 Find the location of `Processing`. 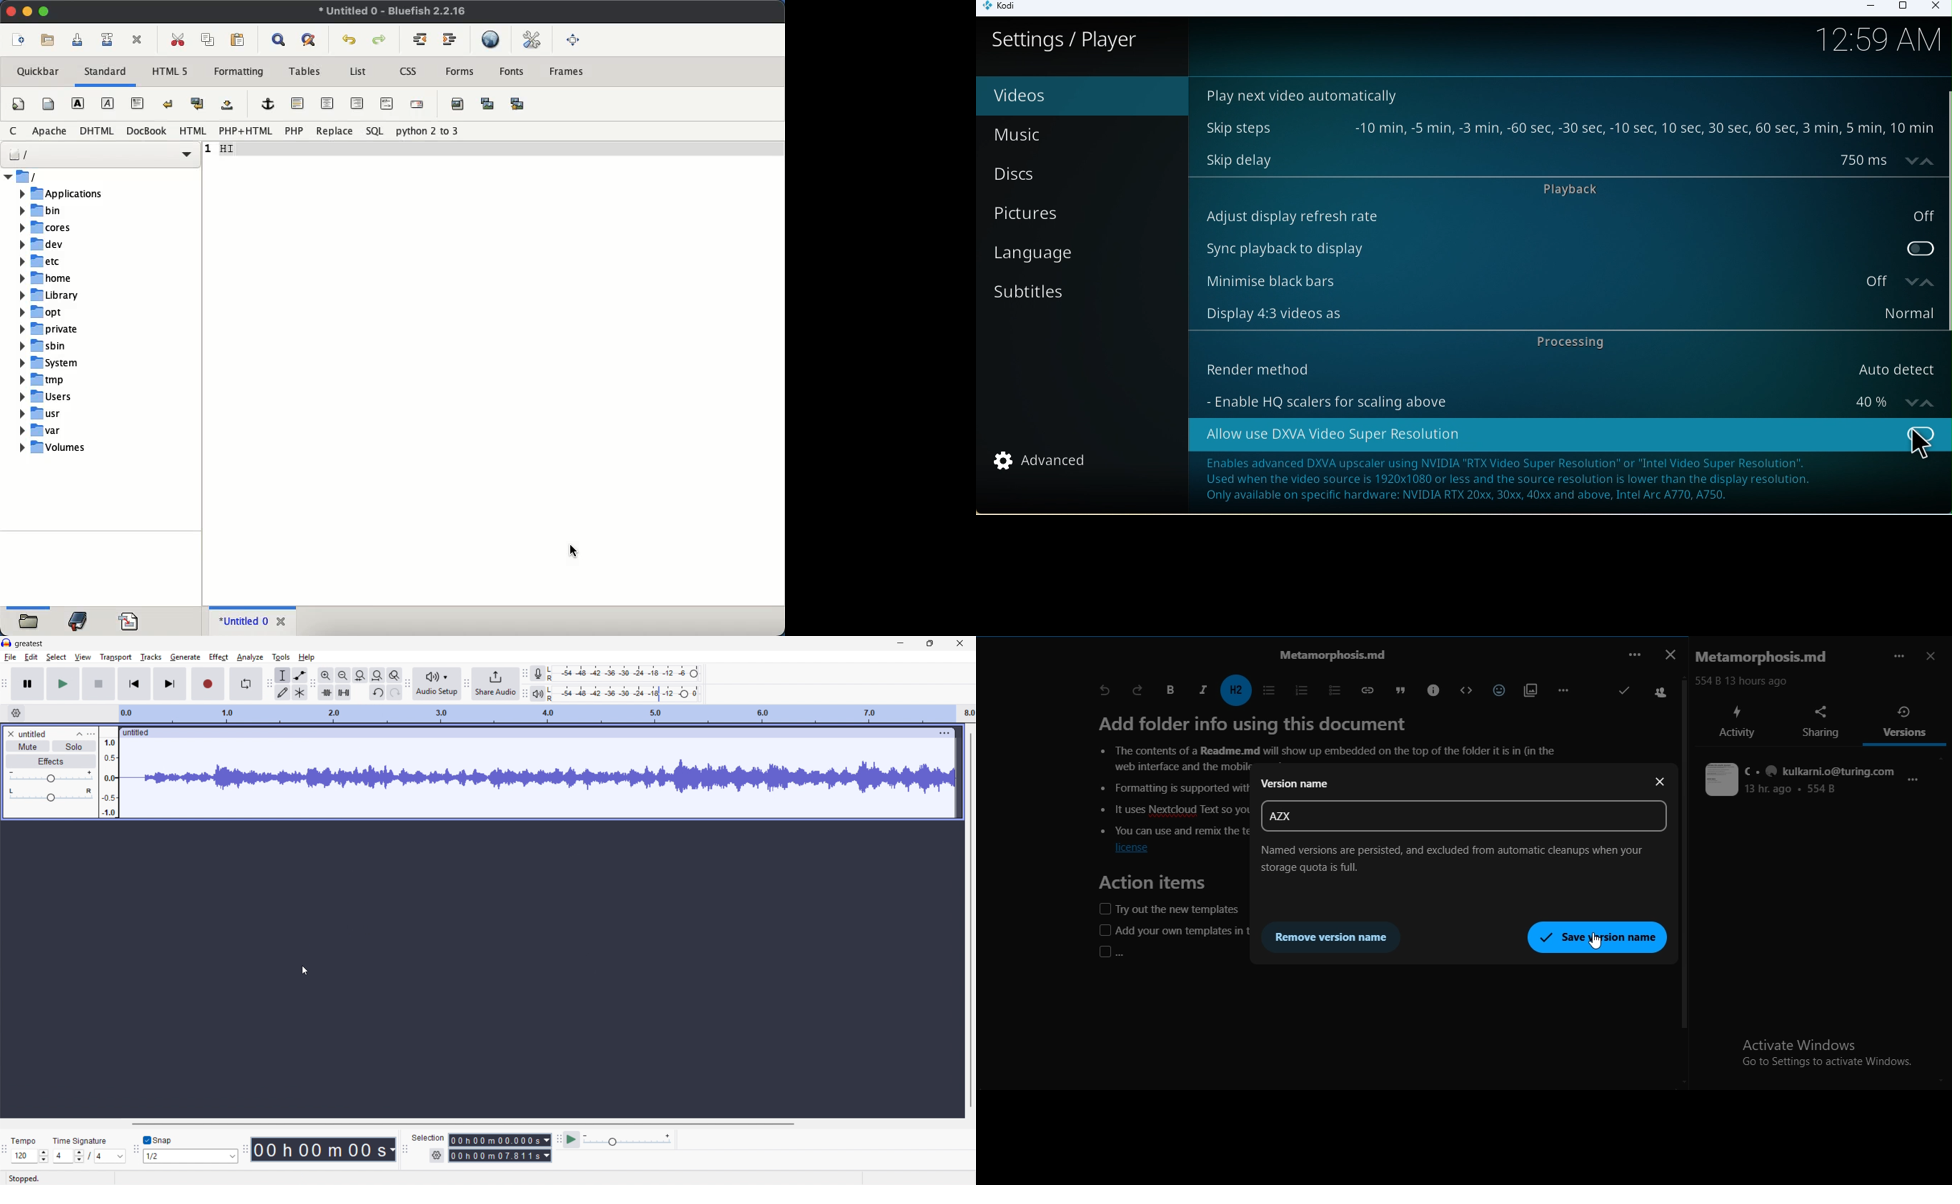

Processing is located at coordinates (1568, 342).